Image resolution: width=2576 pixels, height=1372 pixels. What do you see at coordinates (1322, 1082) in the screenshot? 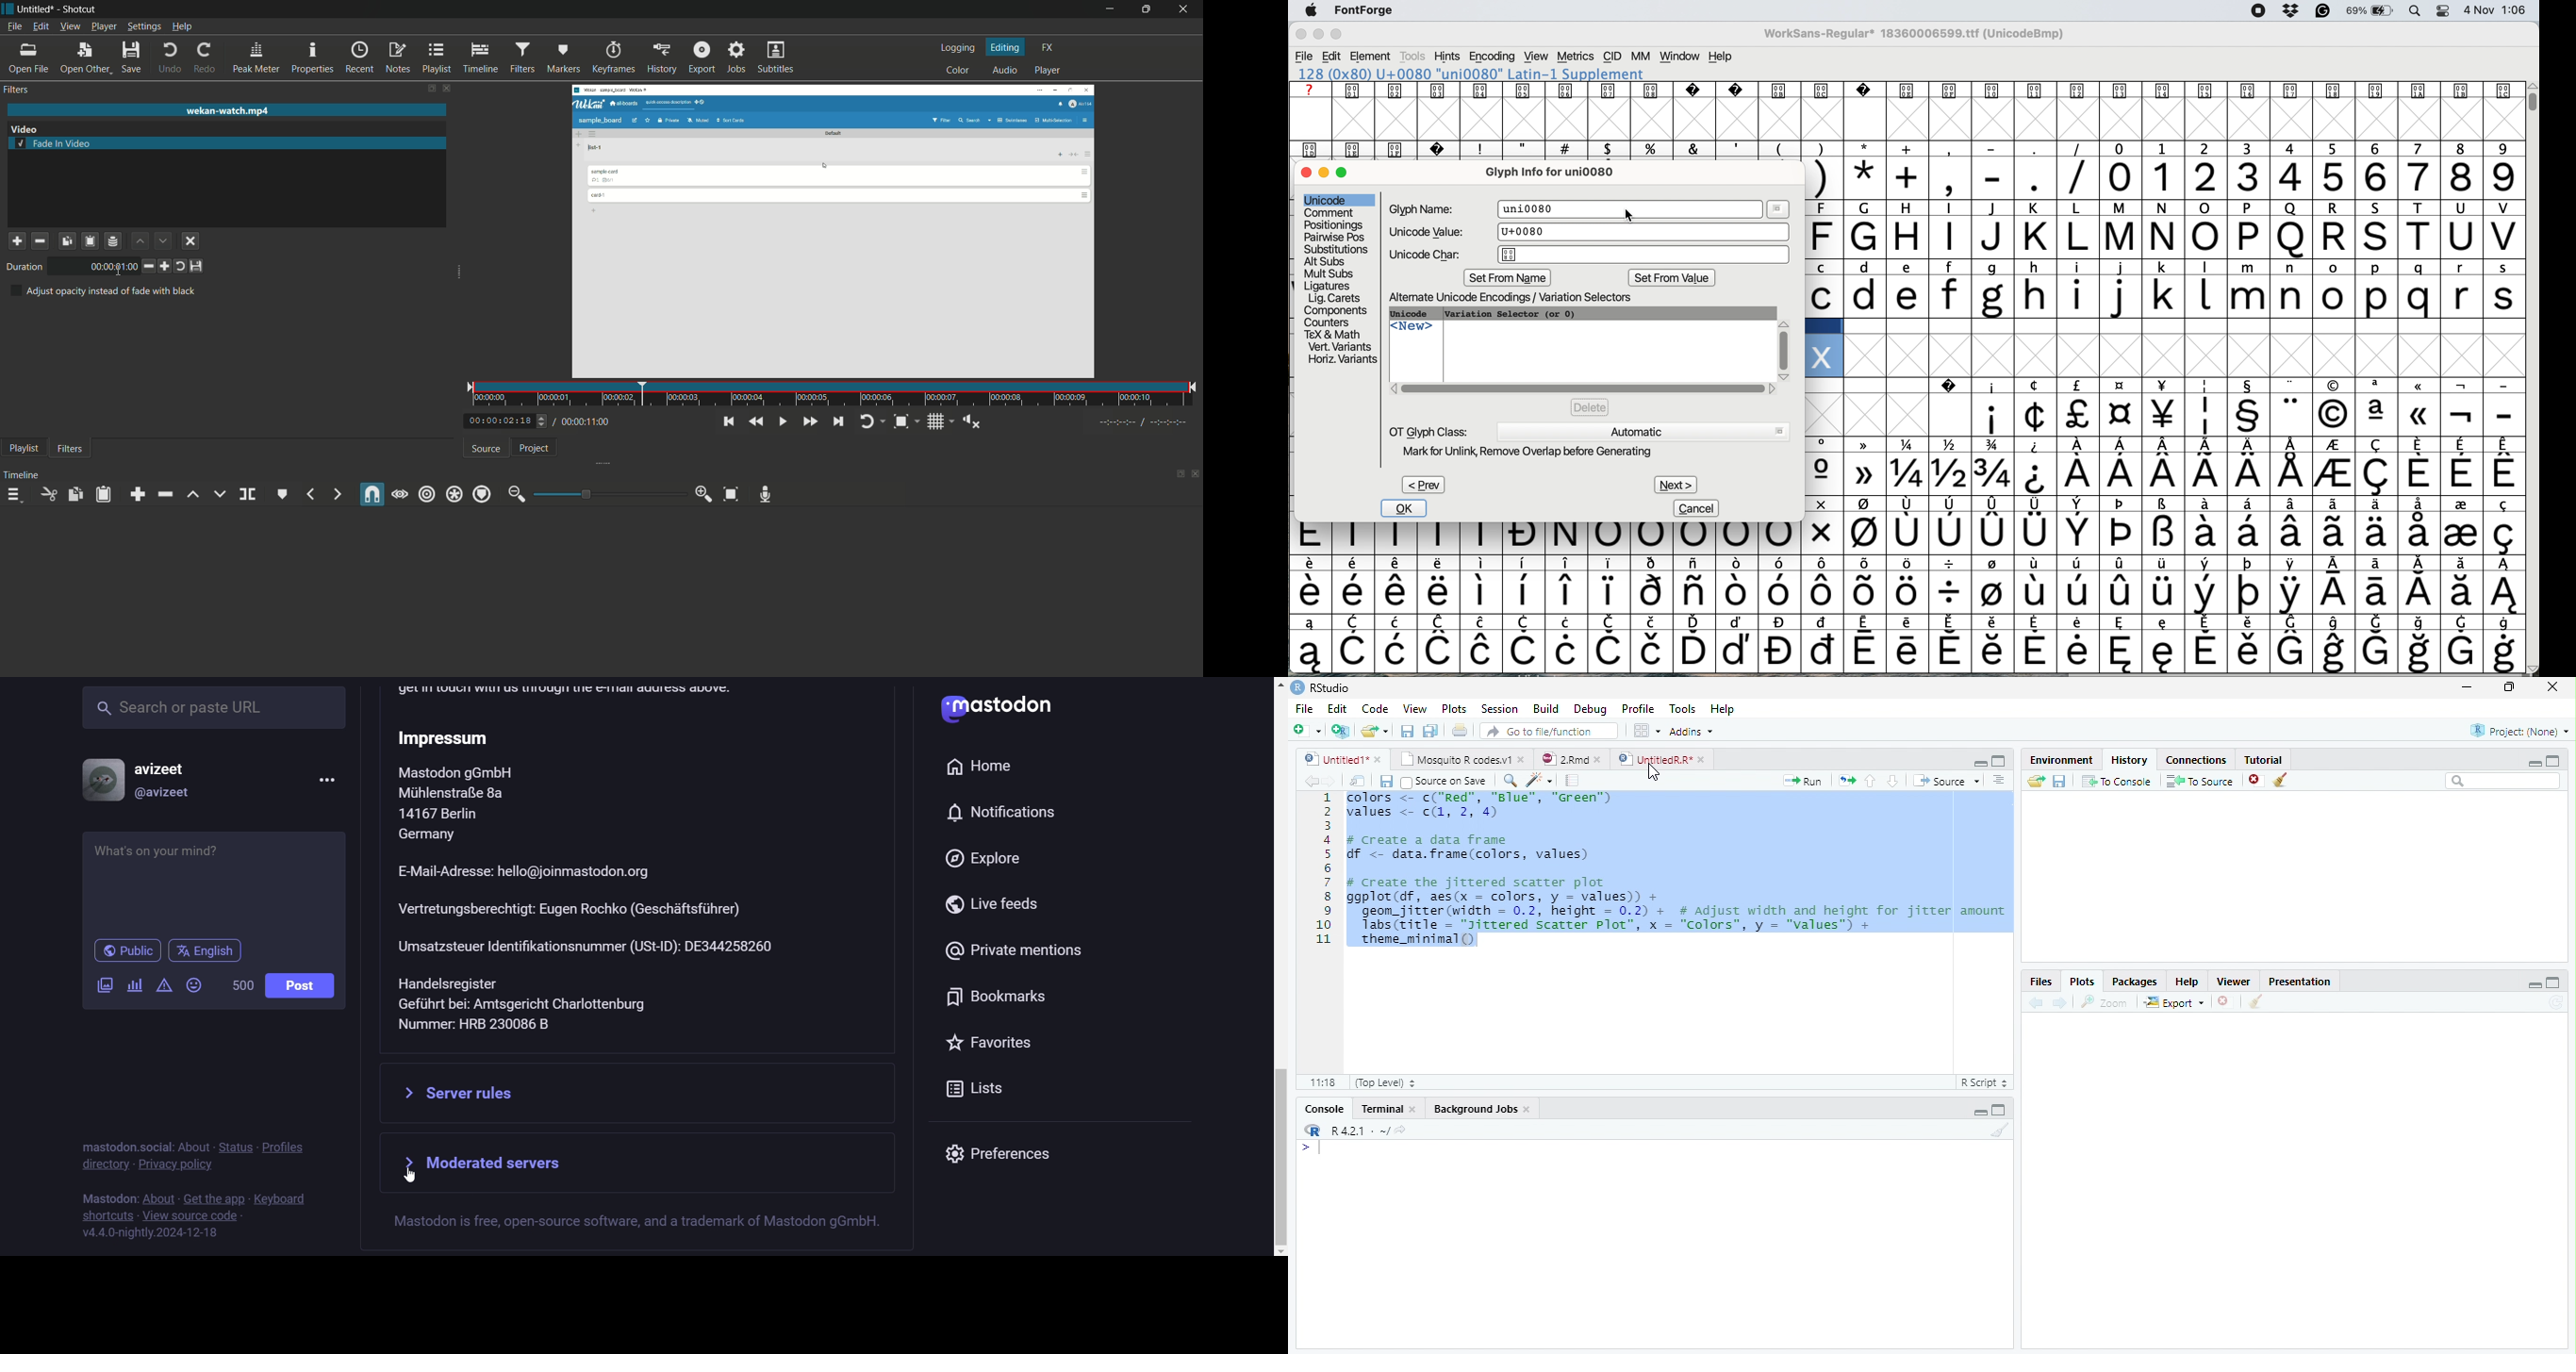
I see `1:1` at bounding box center [1322, 1082].